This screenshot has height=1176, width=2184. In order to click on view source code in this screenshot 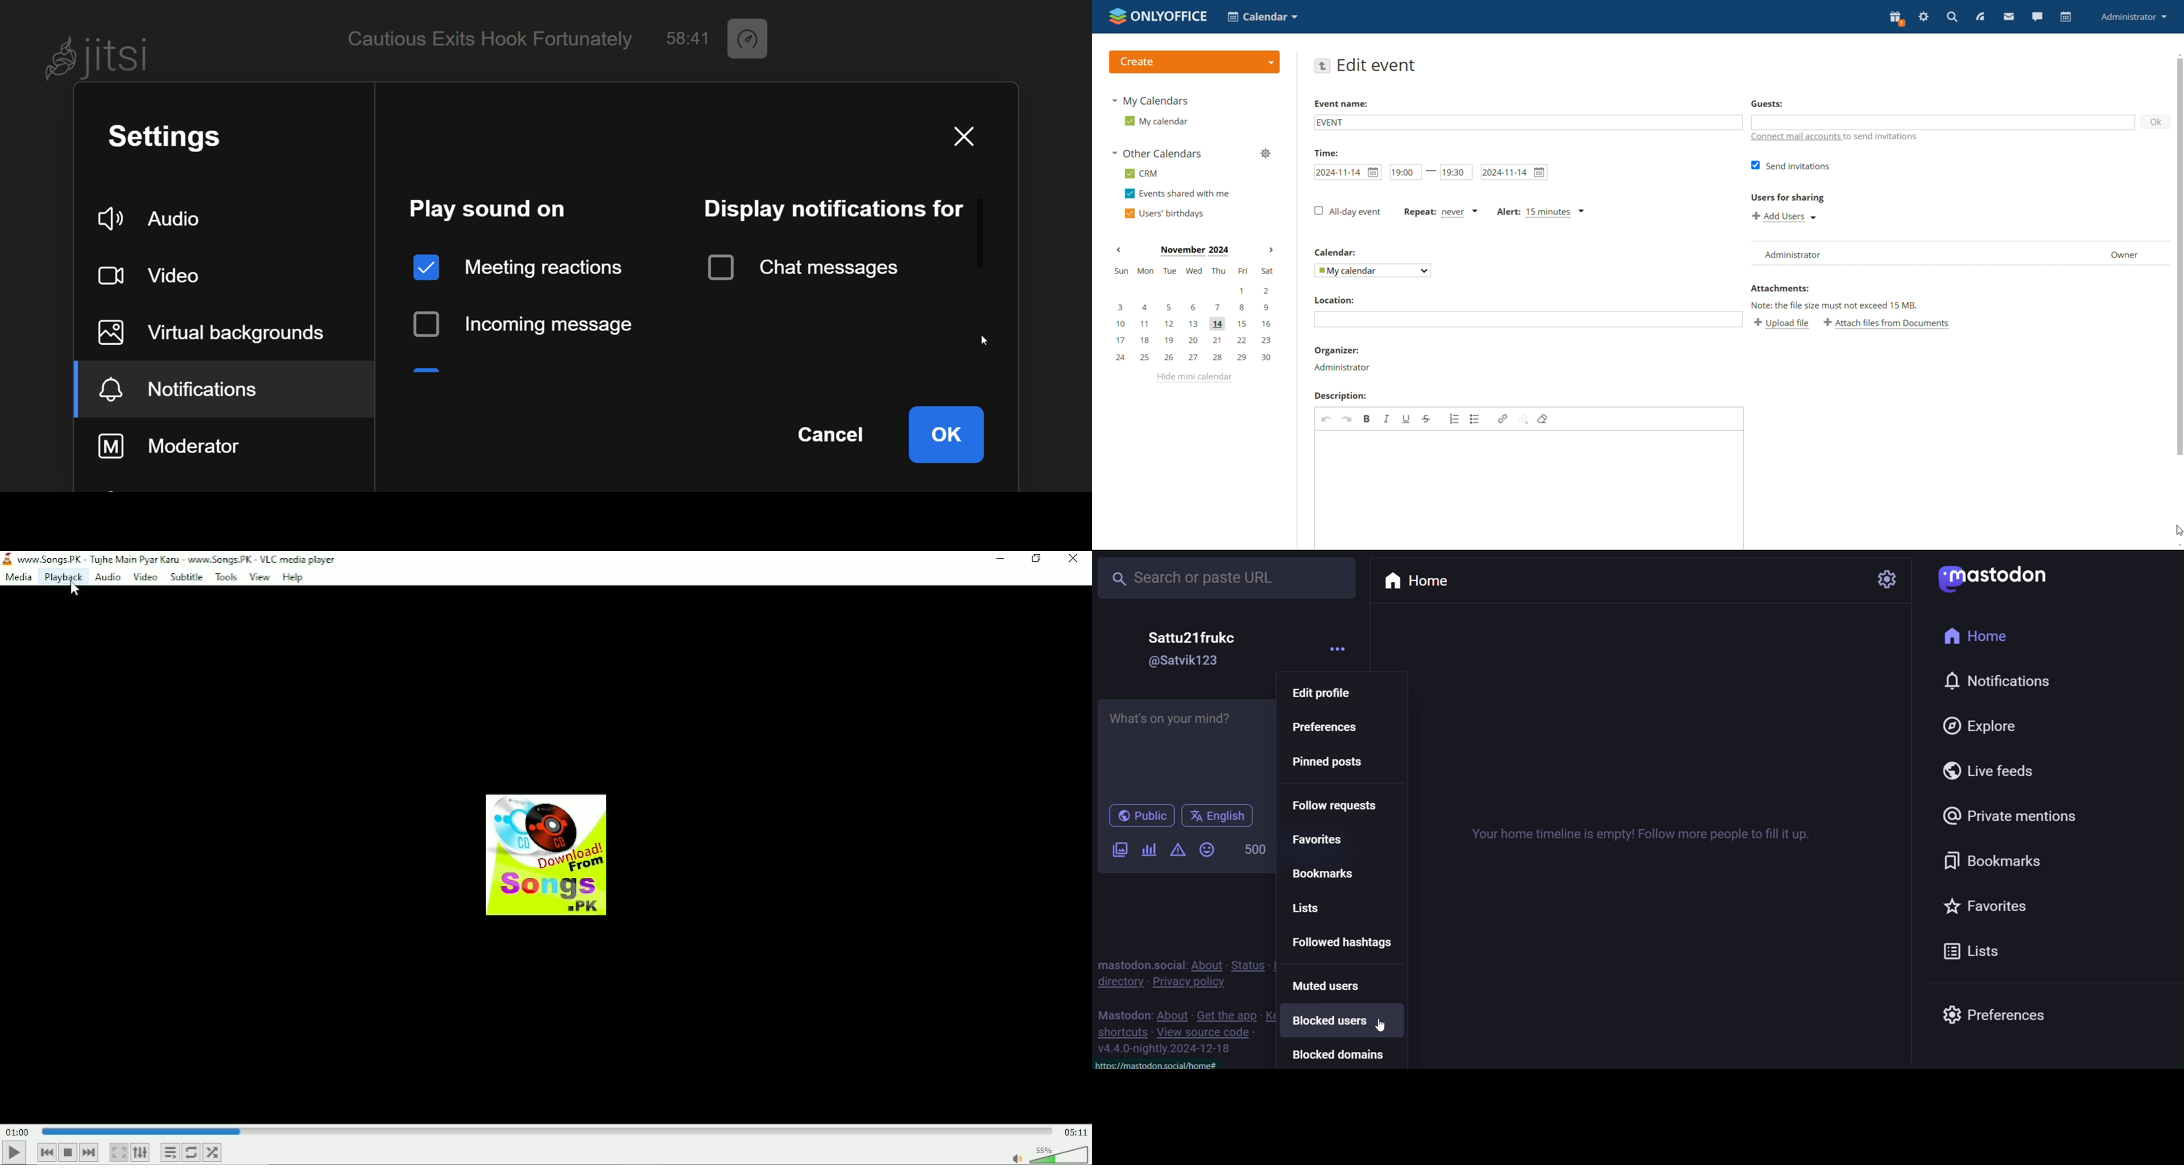, I will do `click(1209, 1033)`.